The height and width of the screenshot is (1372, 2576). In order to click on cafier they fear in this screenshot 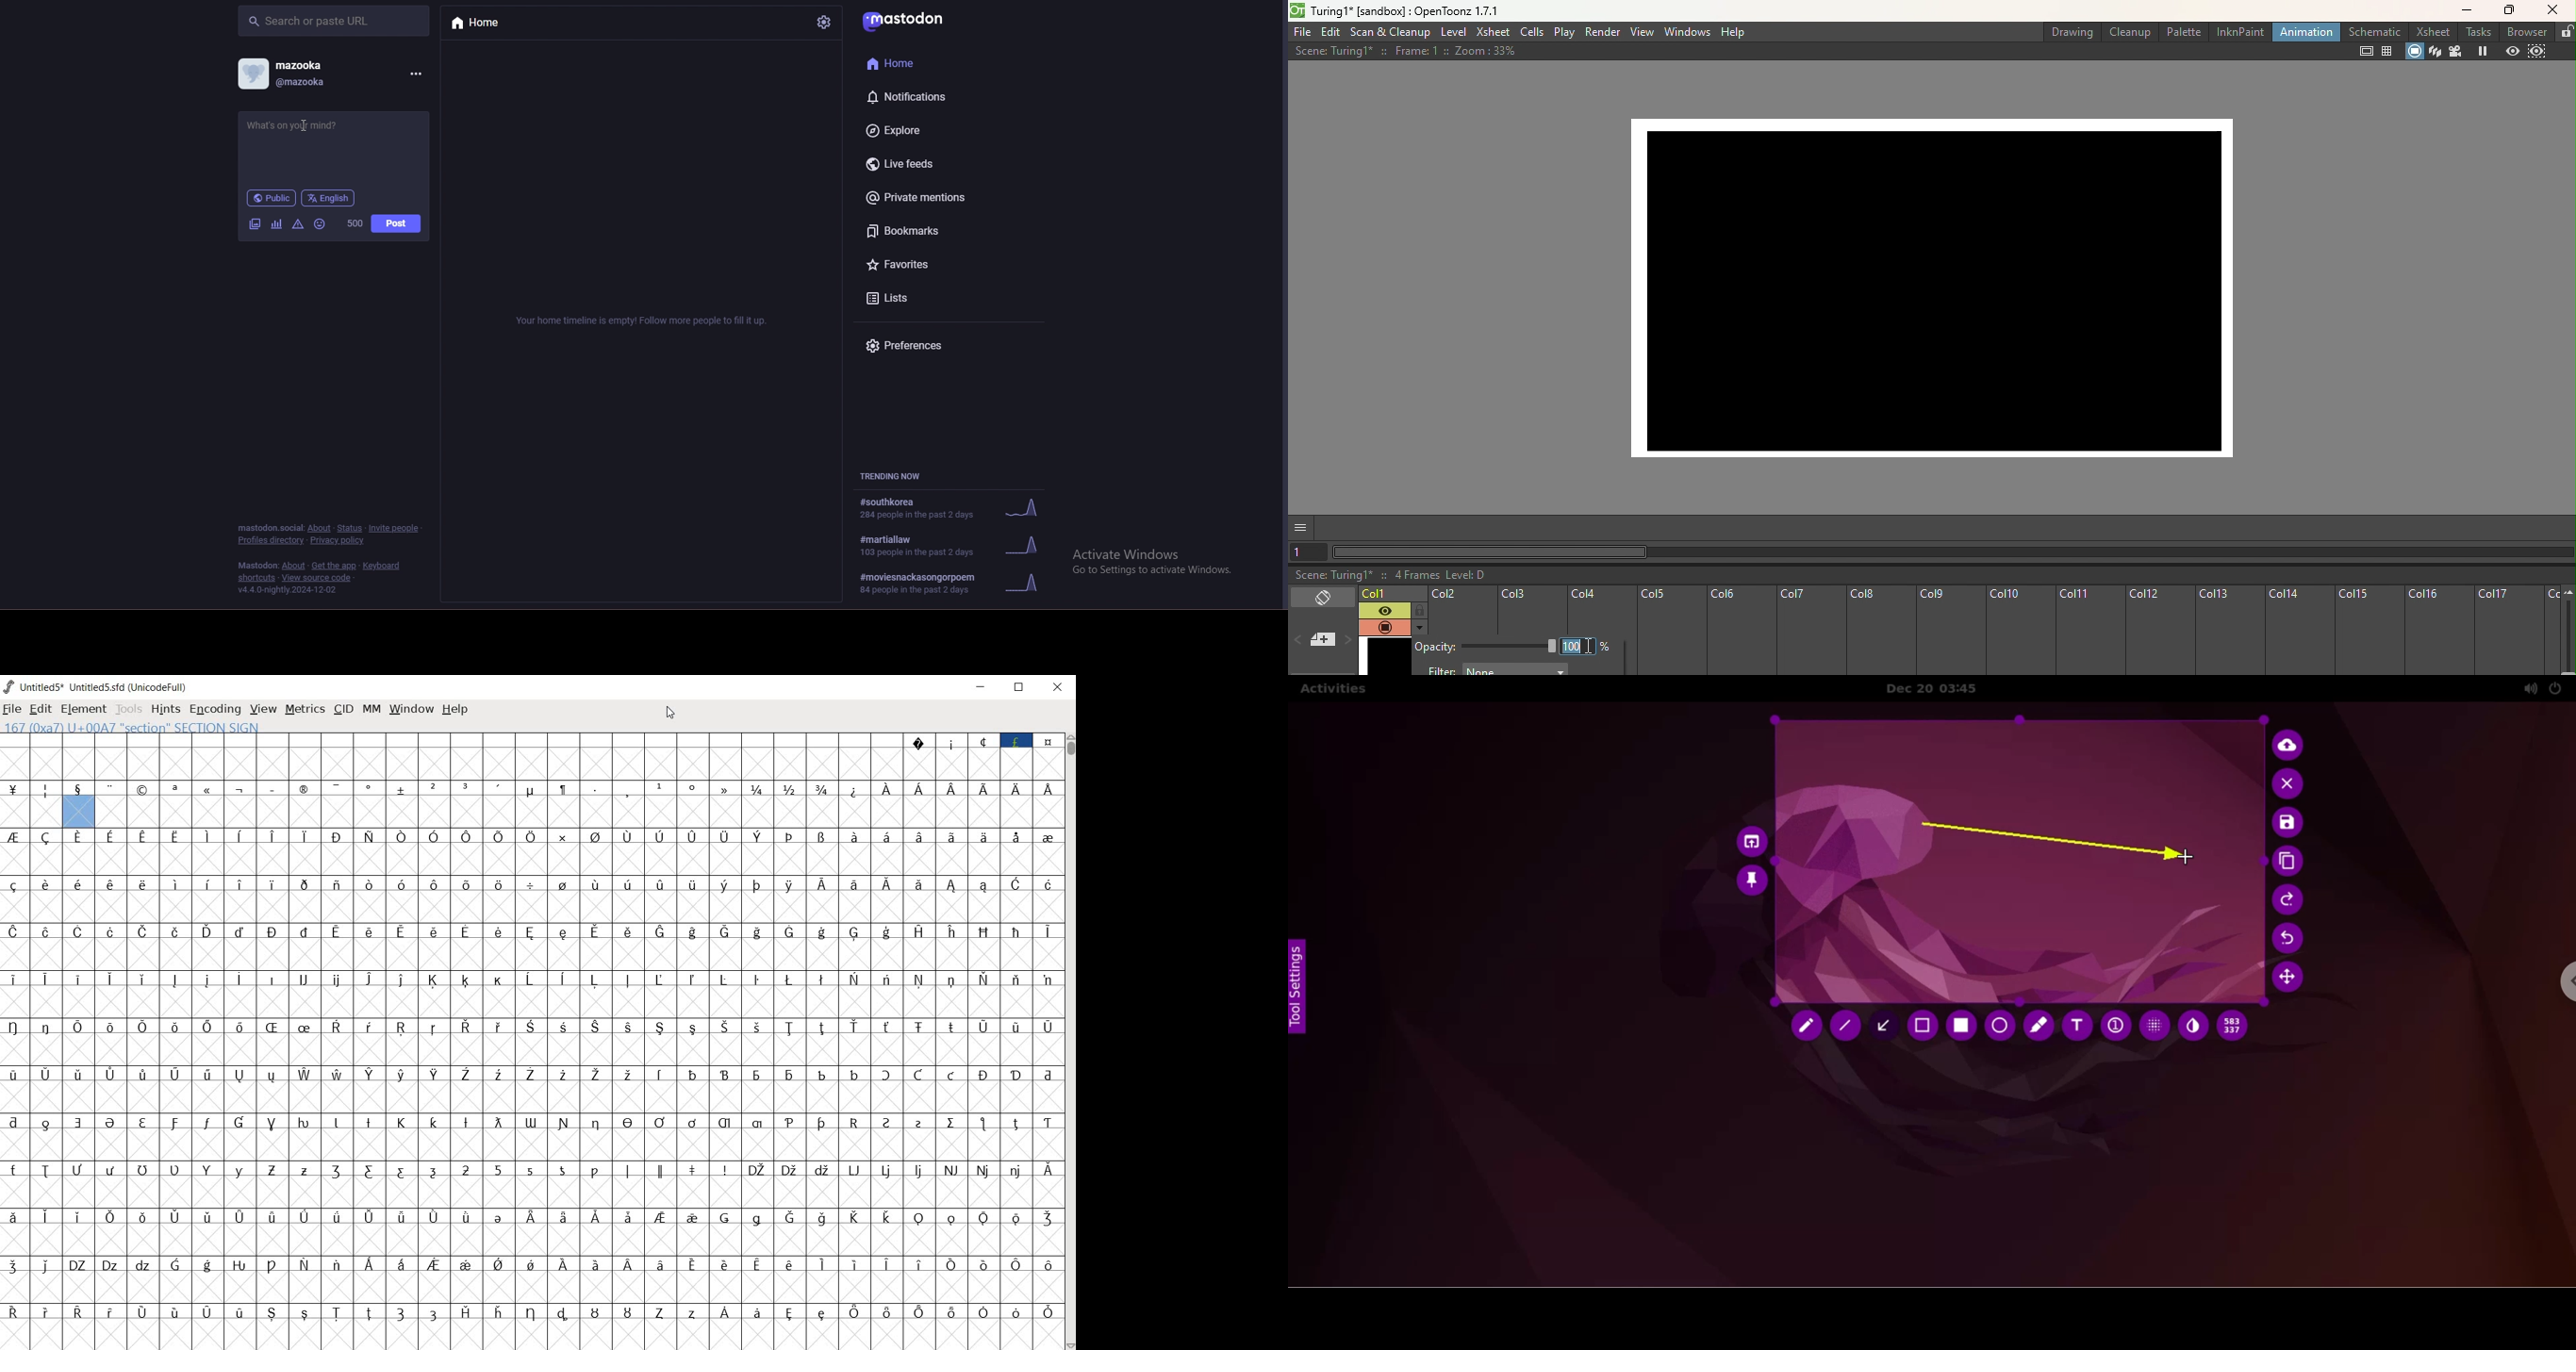, I will do `click(276, 225)`.